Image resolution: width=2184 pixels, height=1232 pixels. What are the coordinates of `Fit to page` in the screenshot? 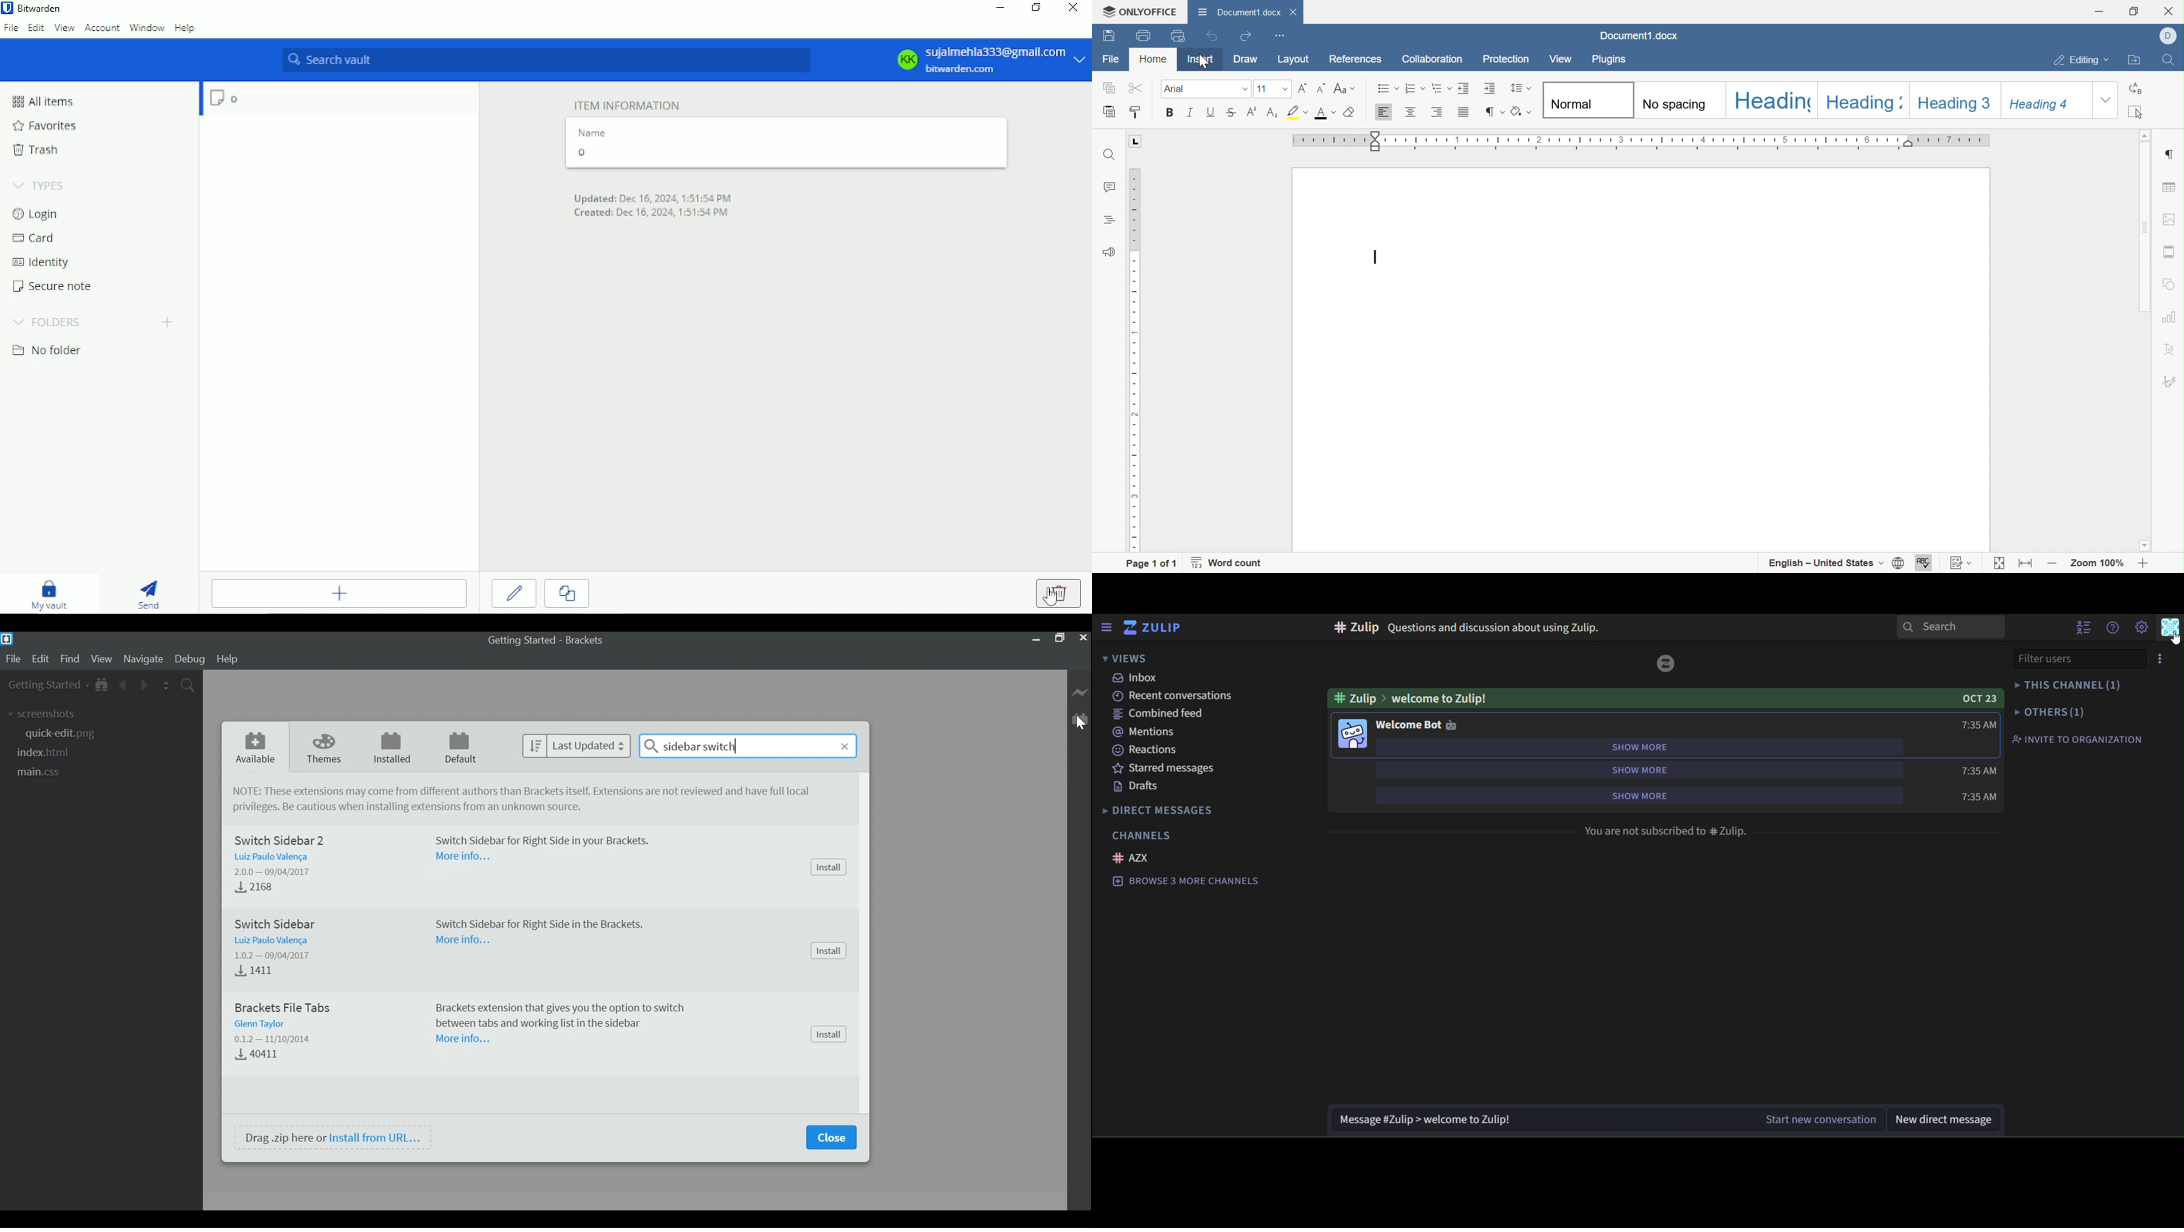 It's located at (1999, 563).